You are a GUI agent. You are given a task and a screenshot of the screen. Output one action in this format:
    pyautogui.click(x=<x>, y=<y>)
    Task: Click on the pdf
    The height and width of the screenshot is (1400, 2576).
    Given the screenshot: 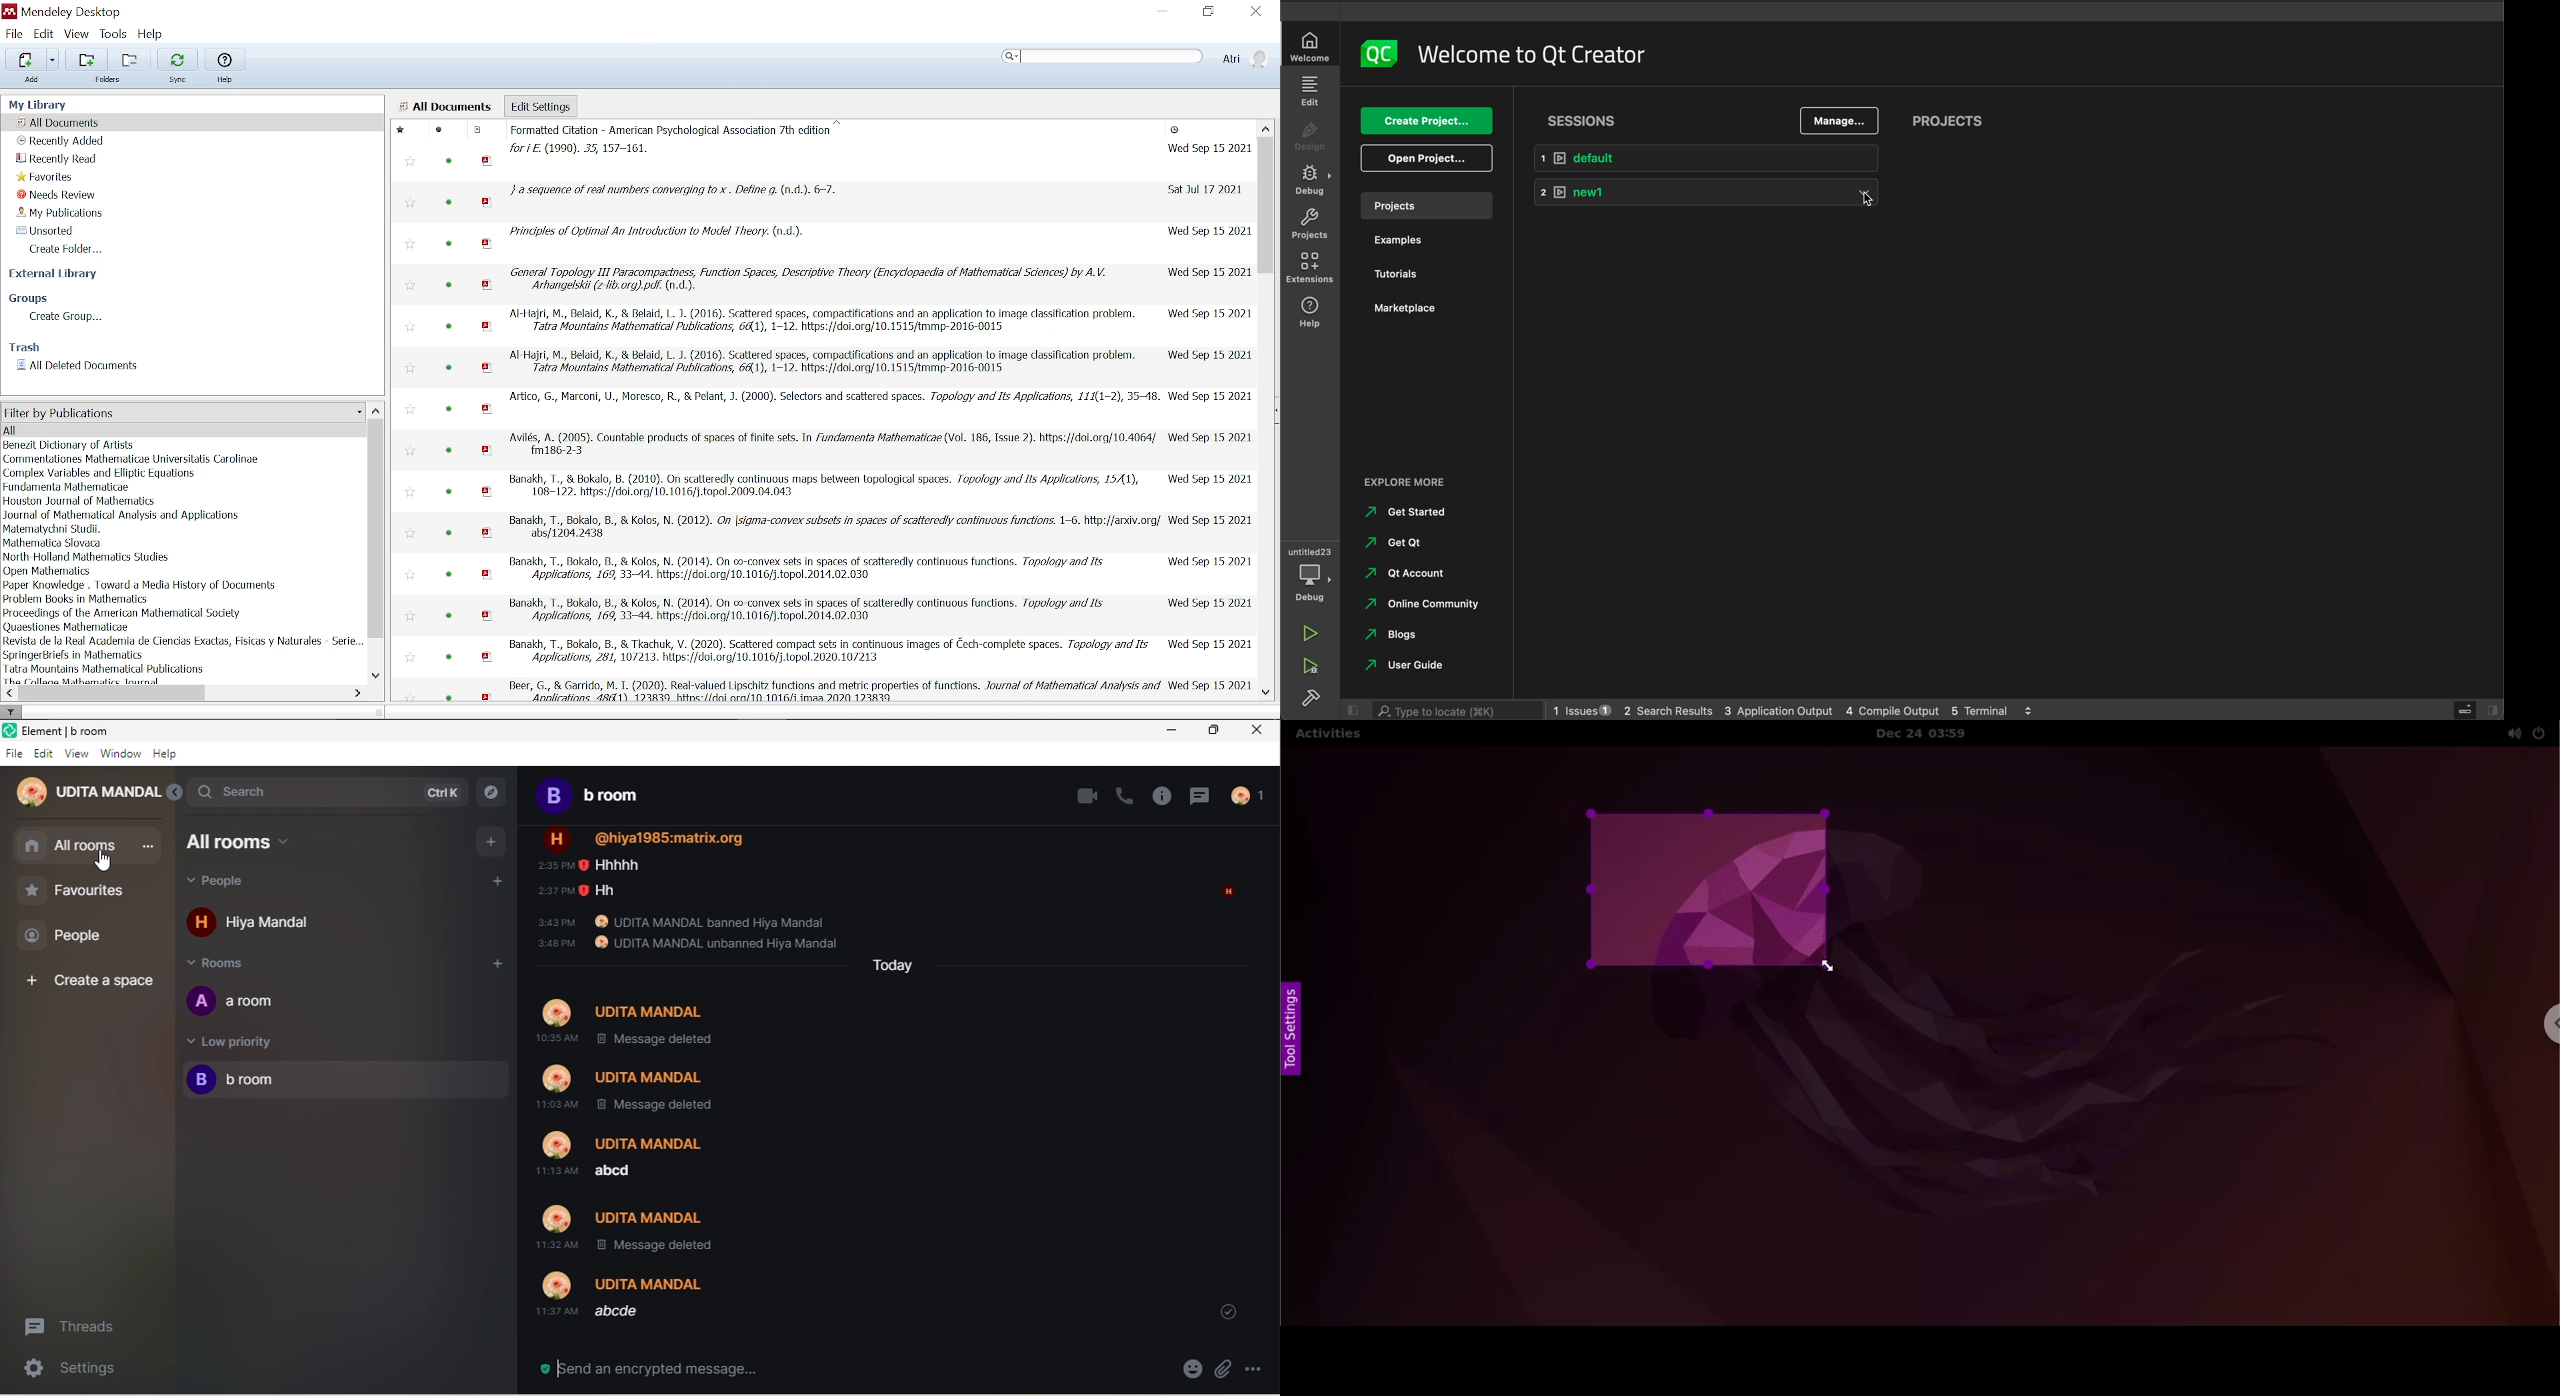 What is the action you would take?
    pyautogui.click(x=486, y=285)
    